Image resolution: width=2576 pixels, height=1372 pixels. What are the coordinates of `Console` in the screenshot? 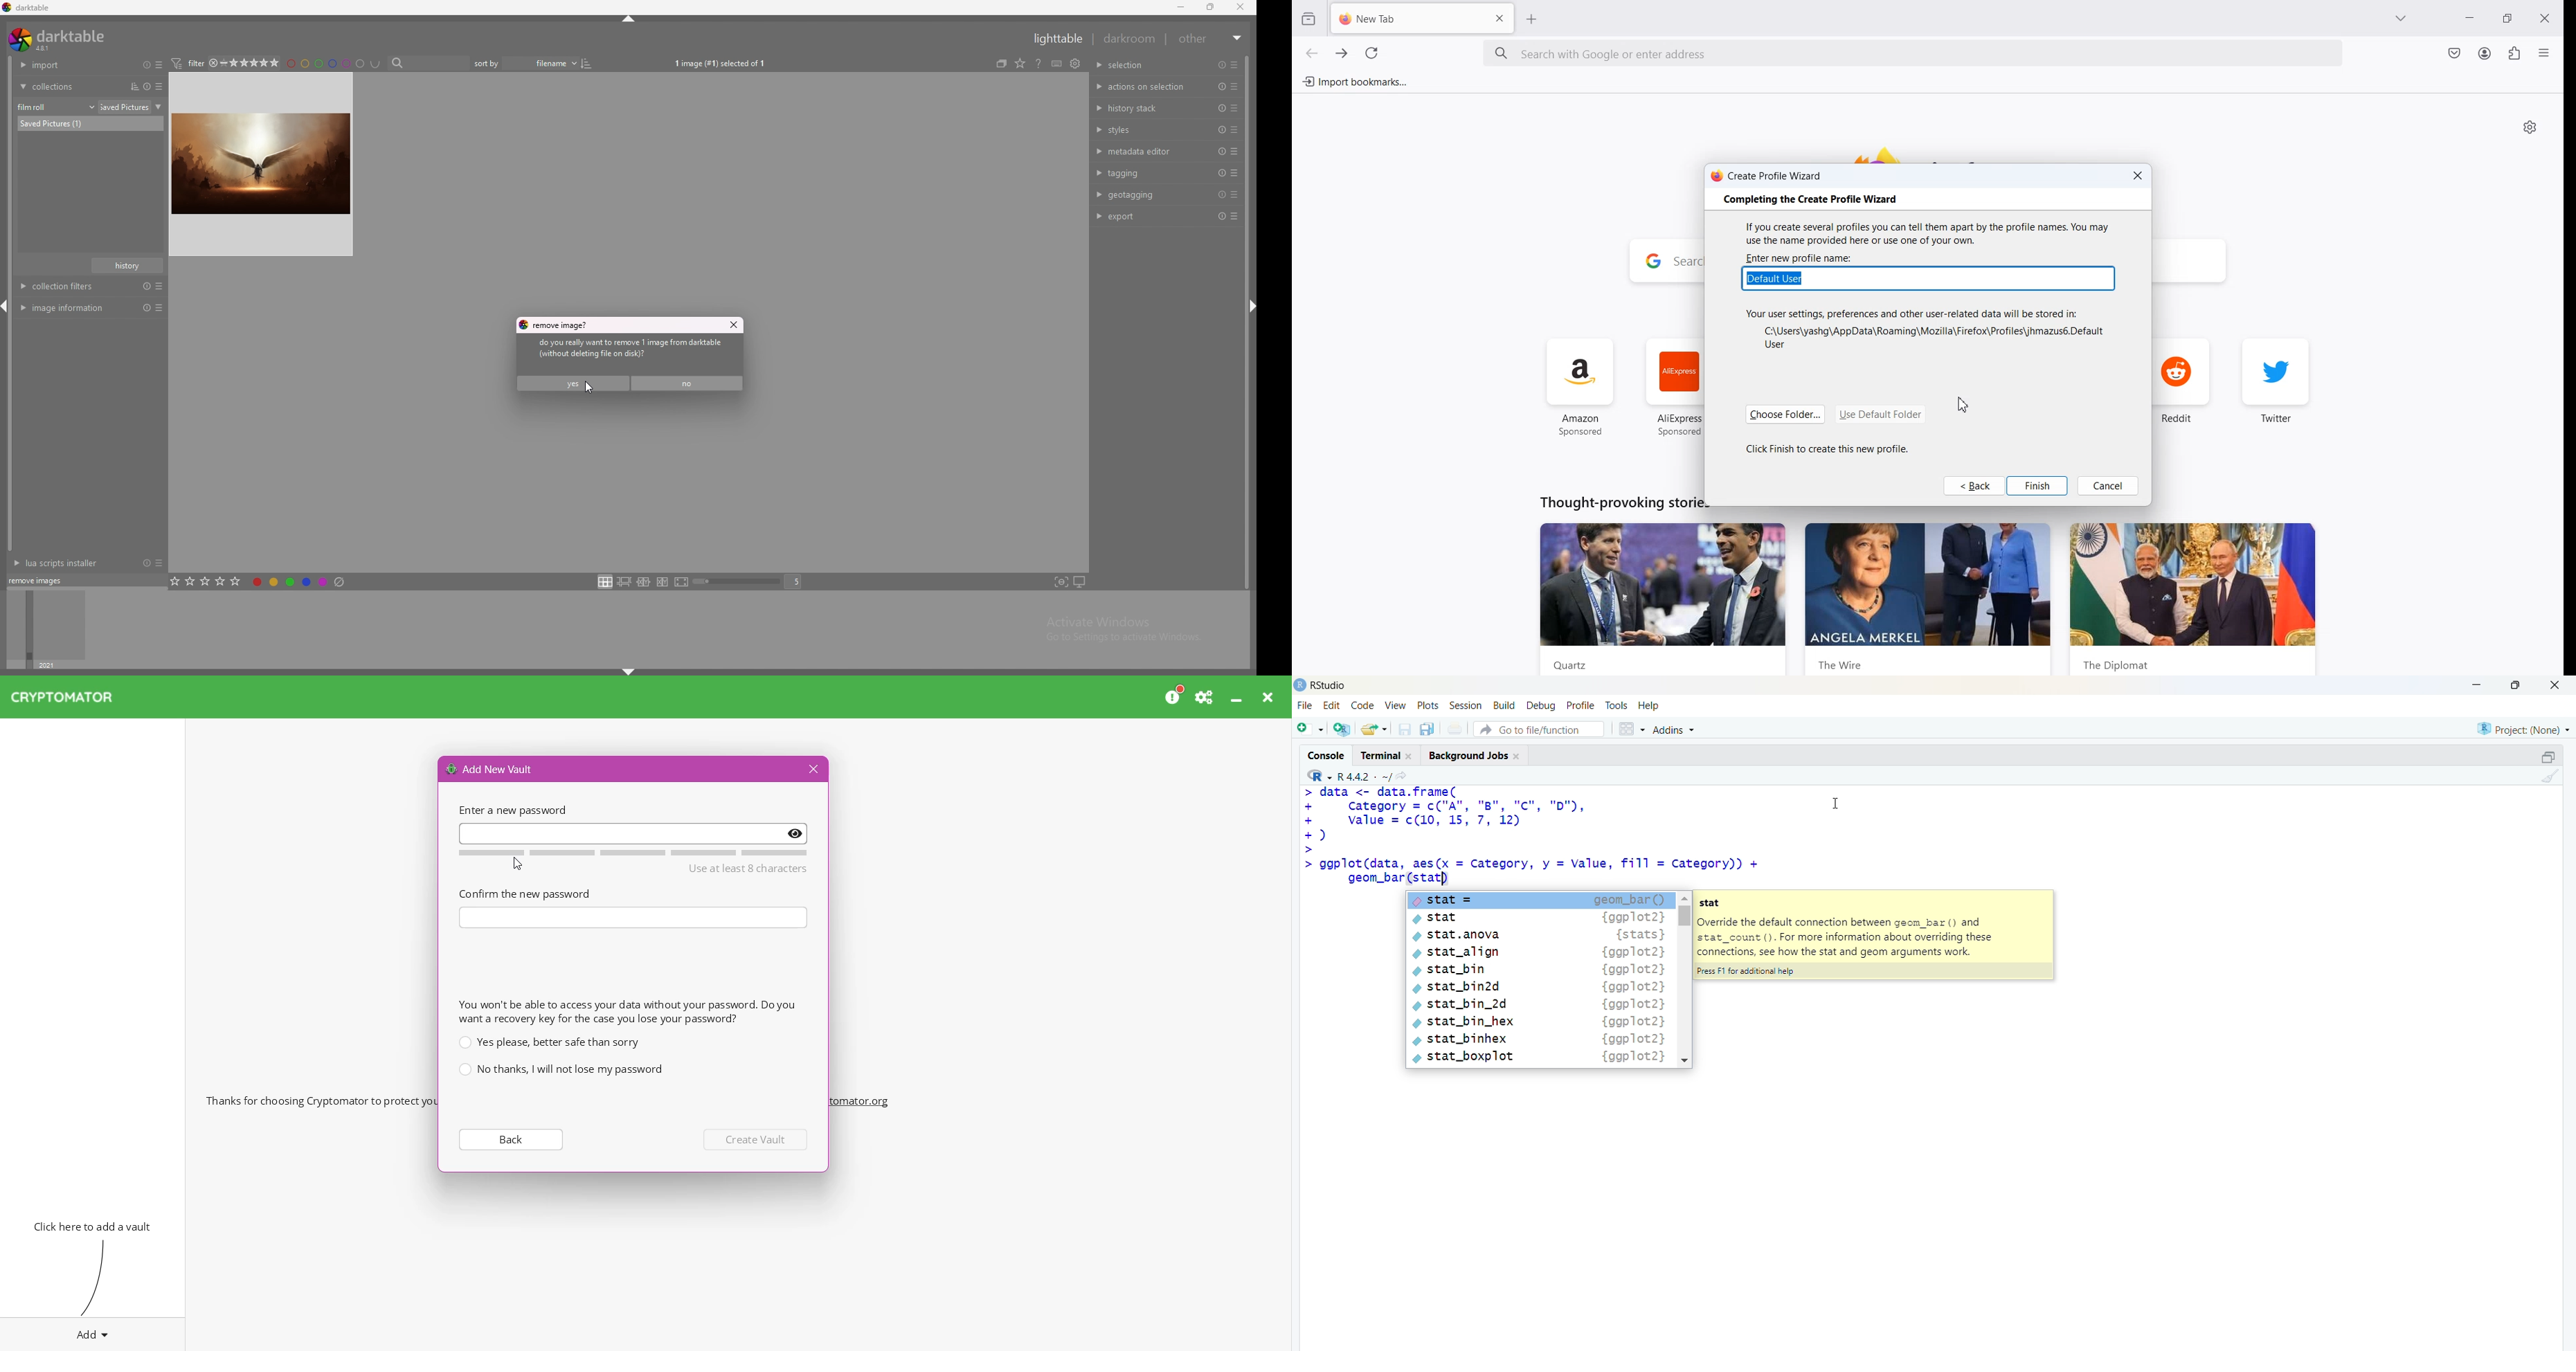 It's located at (1329, 754).